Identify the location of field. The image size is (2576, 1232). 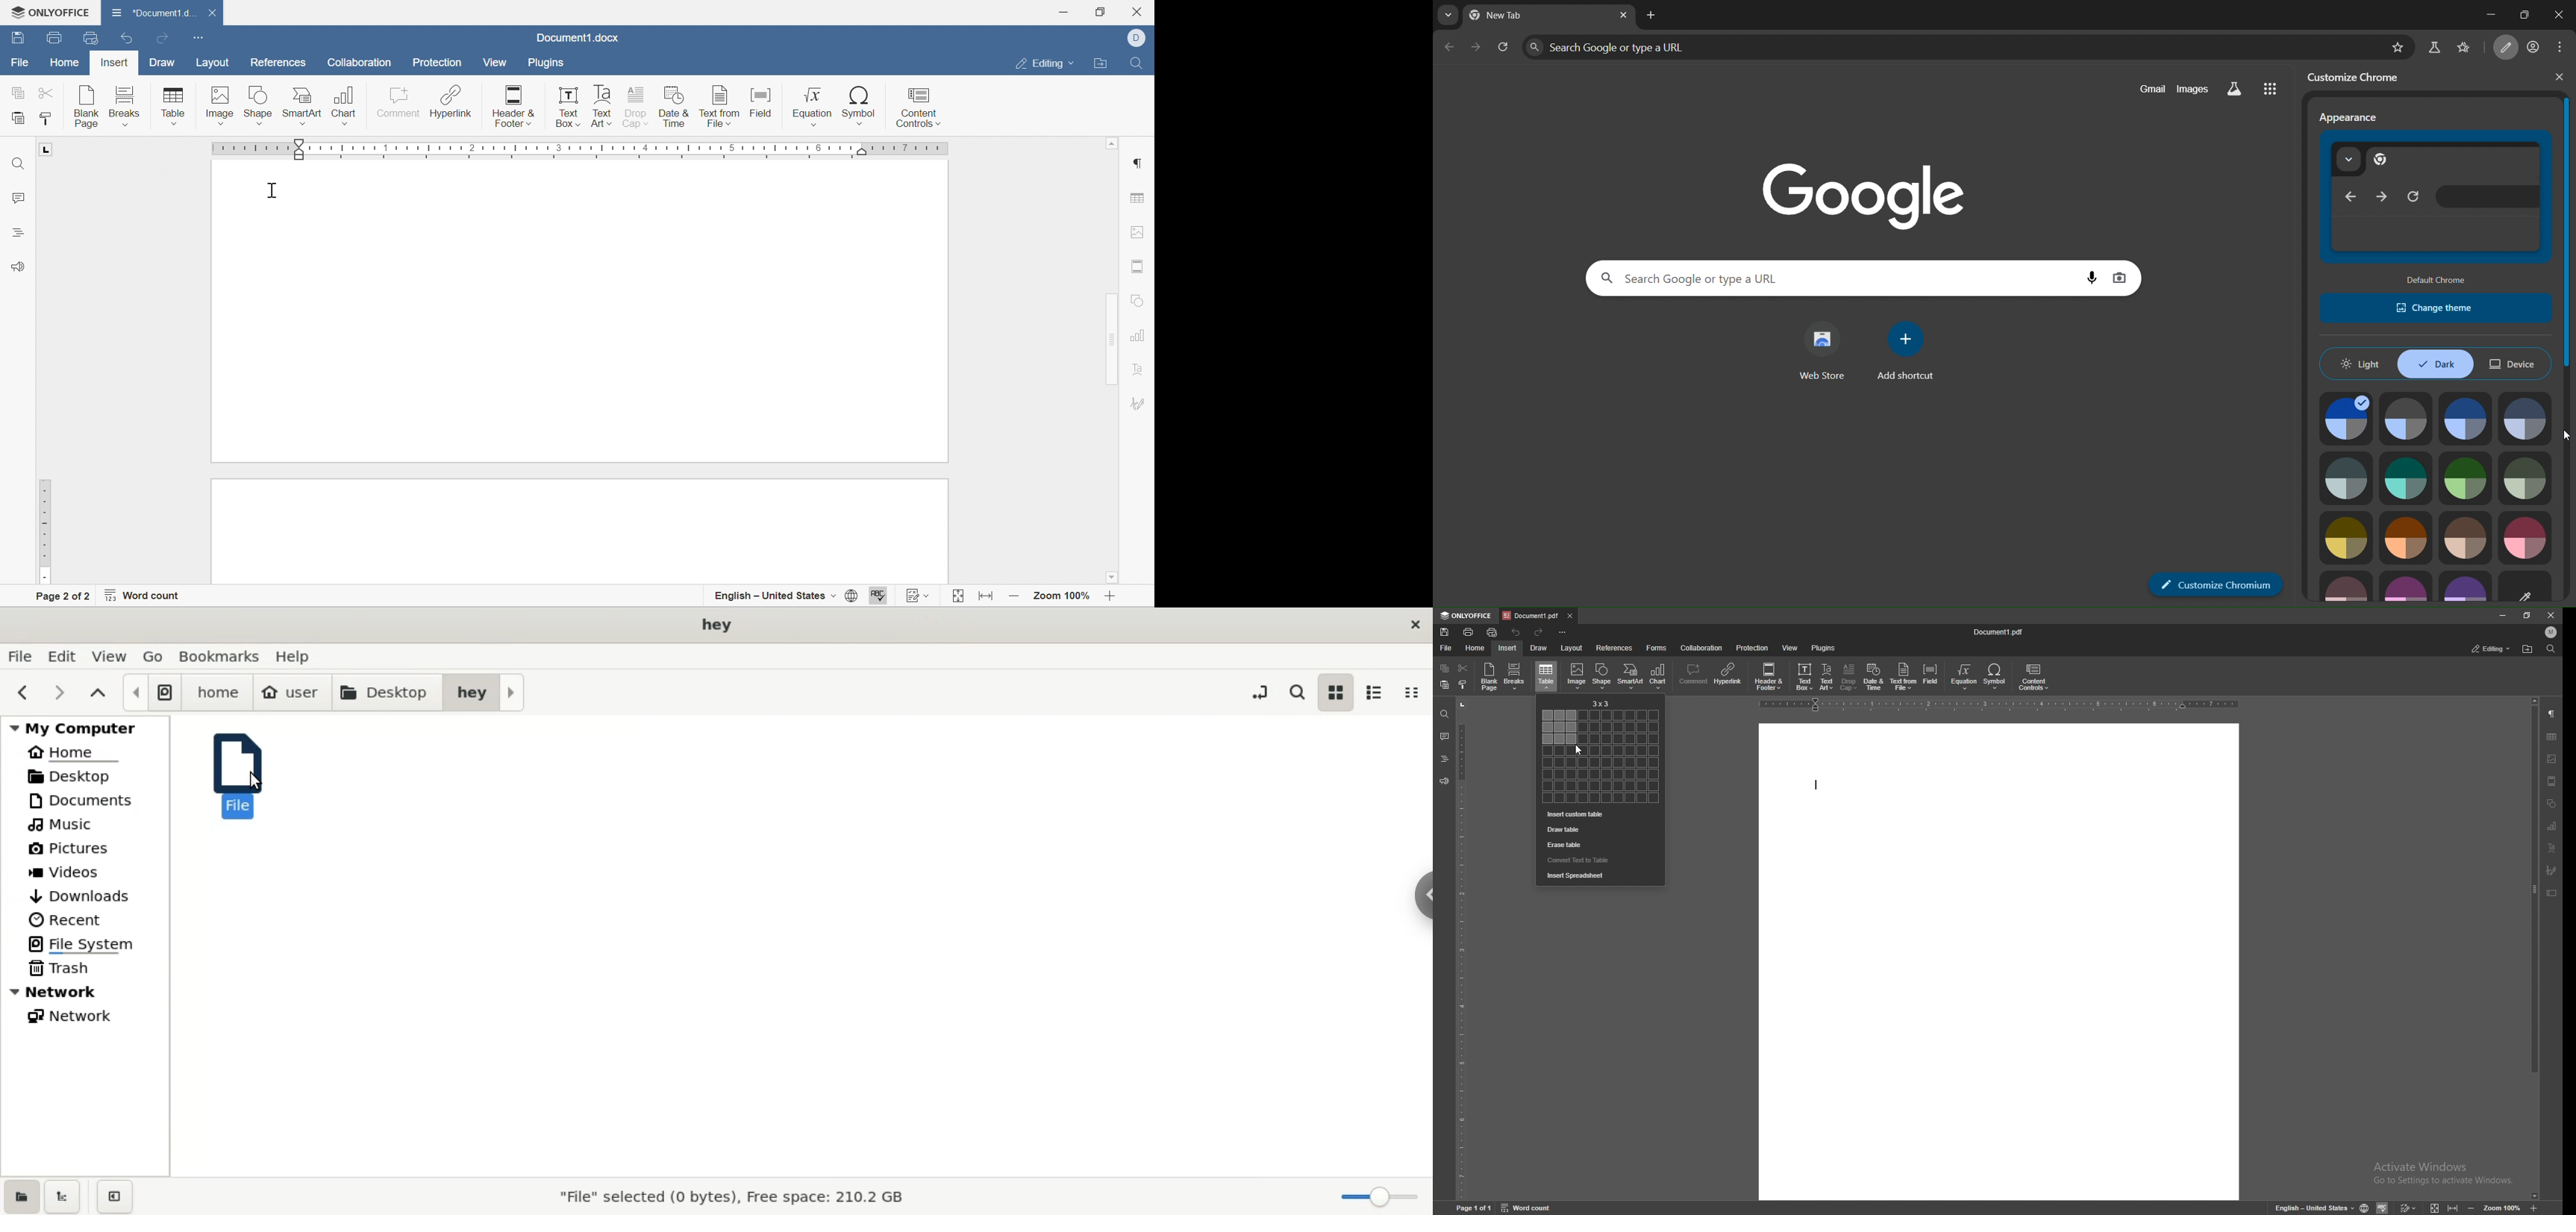
(1932, 678).